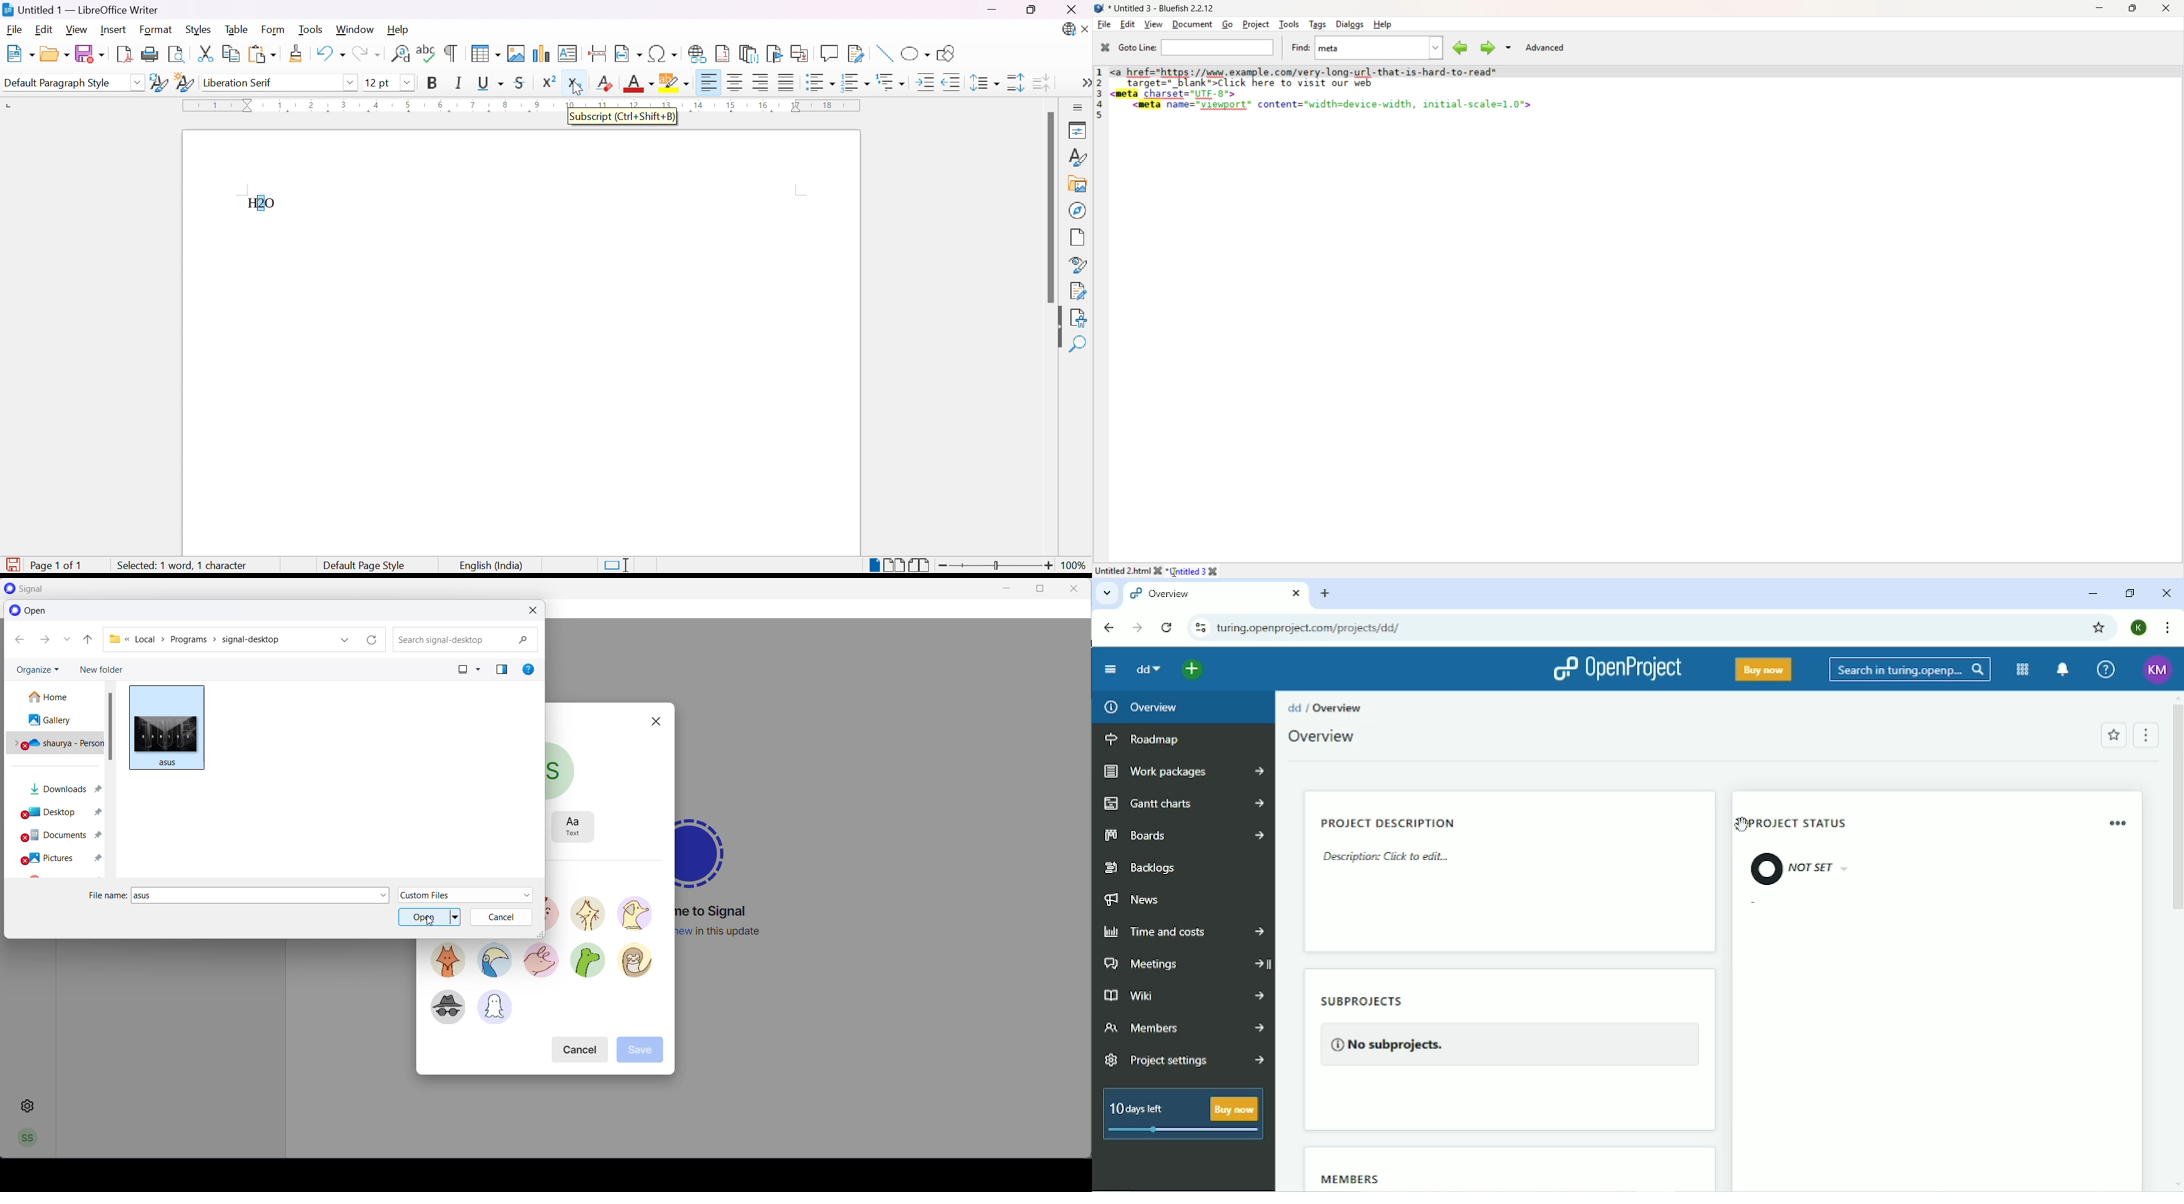  I want to click on Standard selection. Click to change selection mode., so click(617, 565).